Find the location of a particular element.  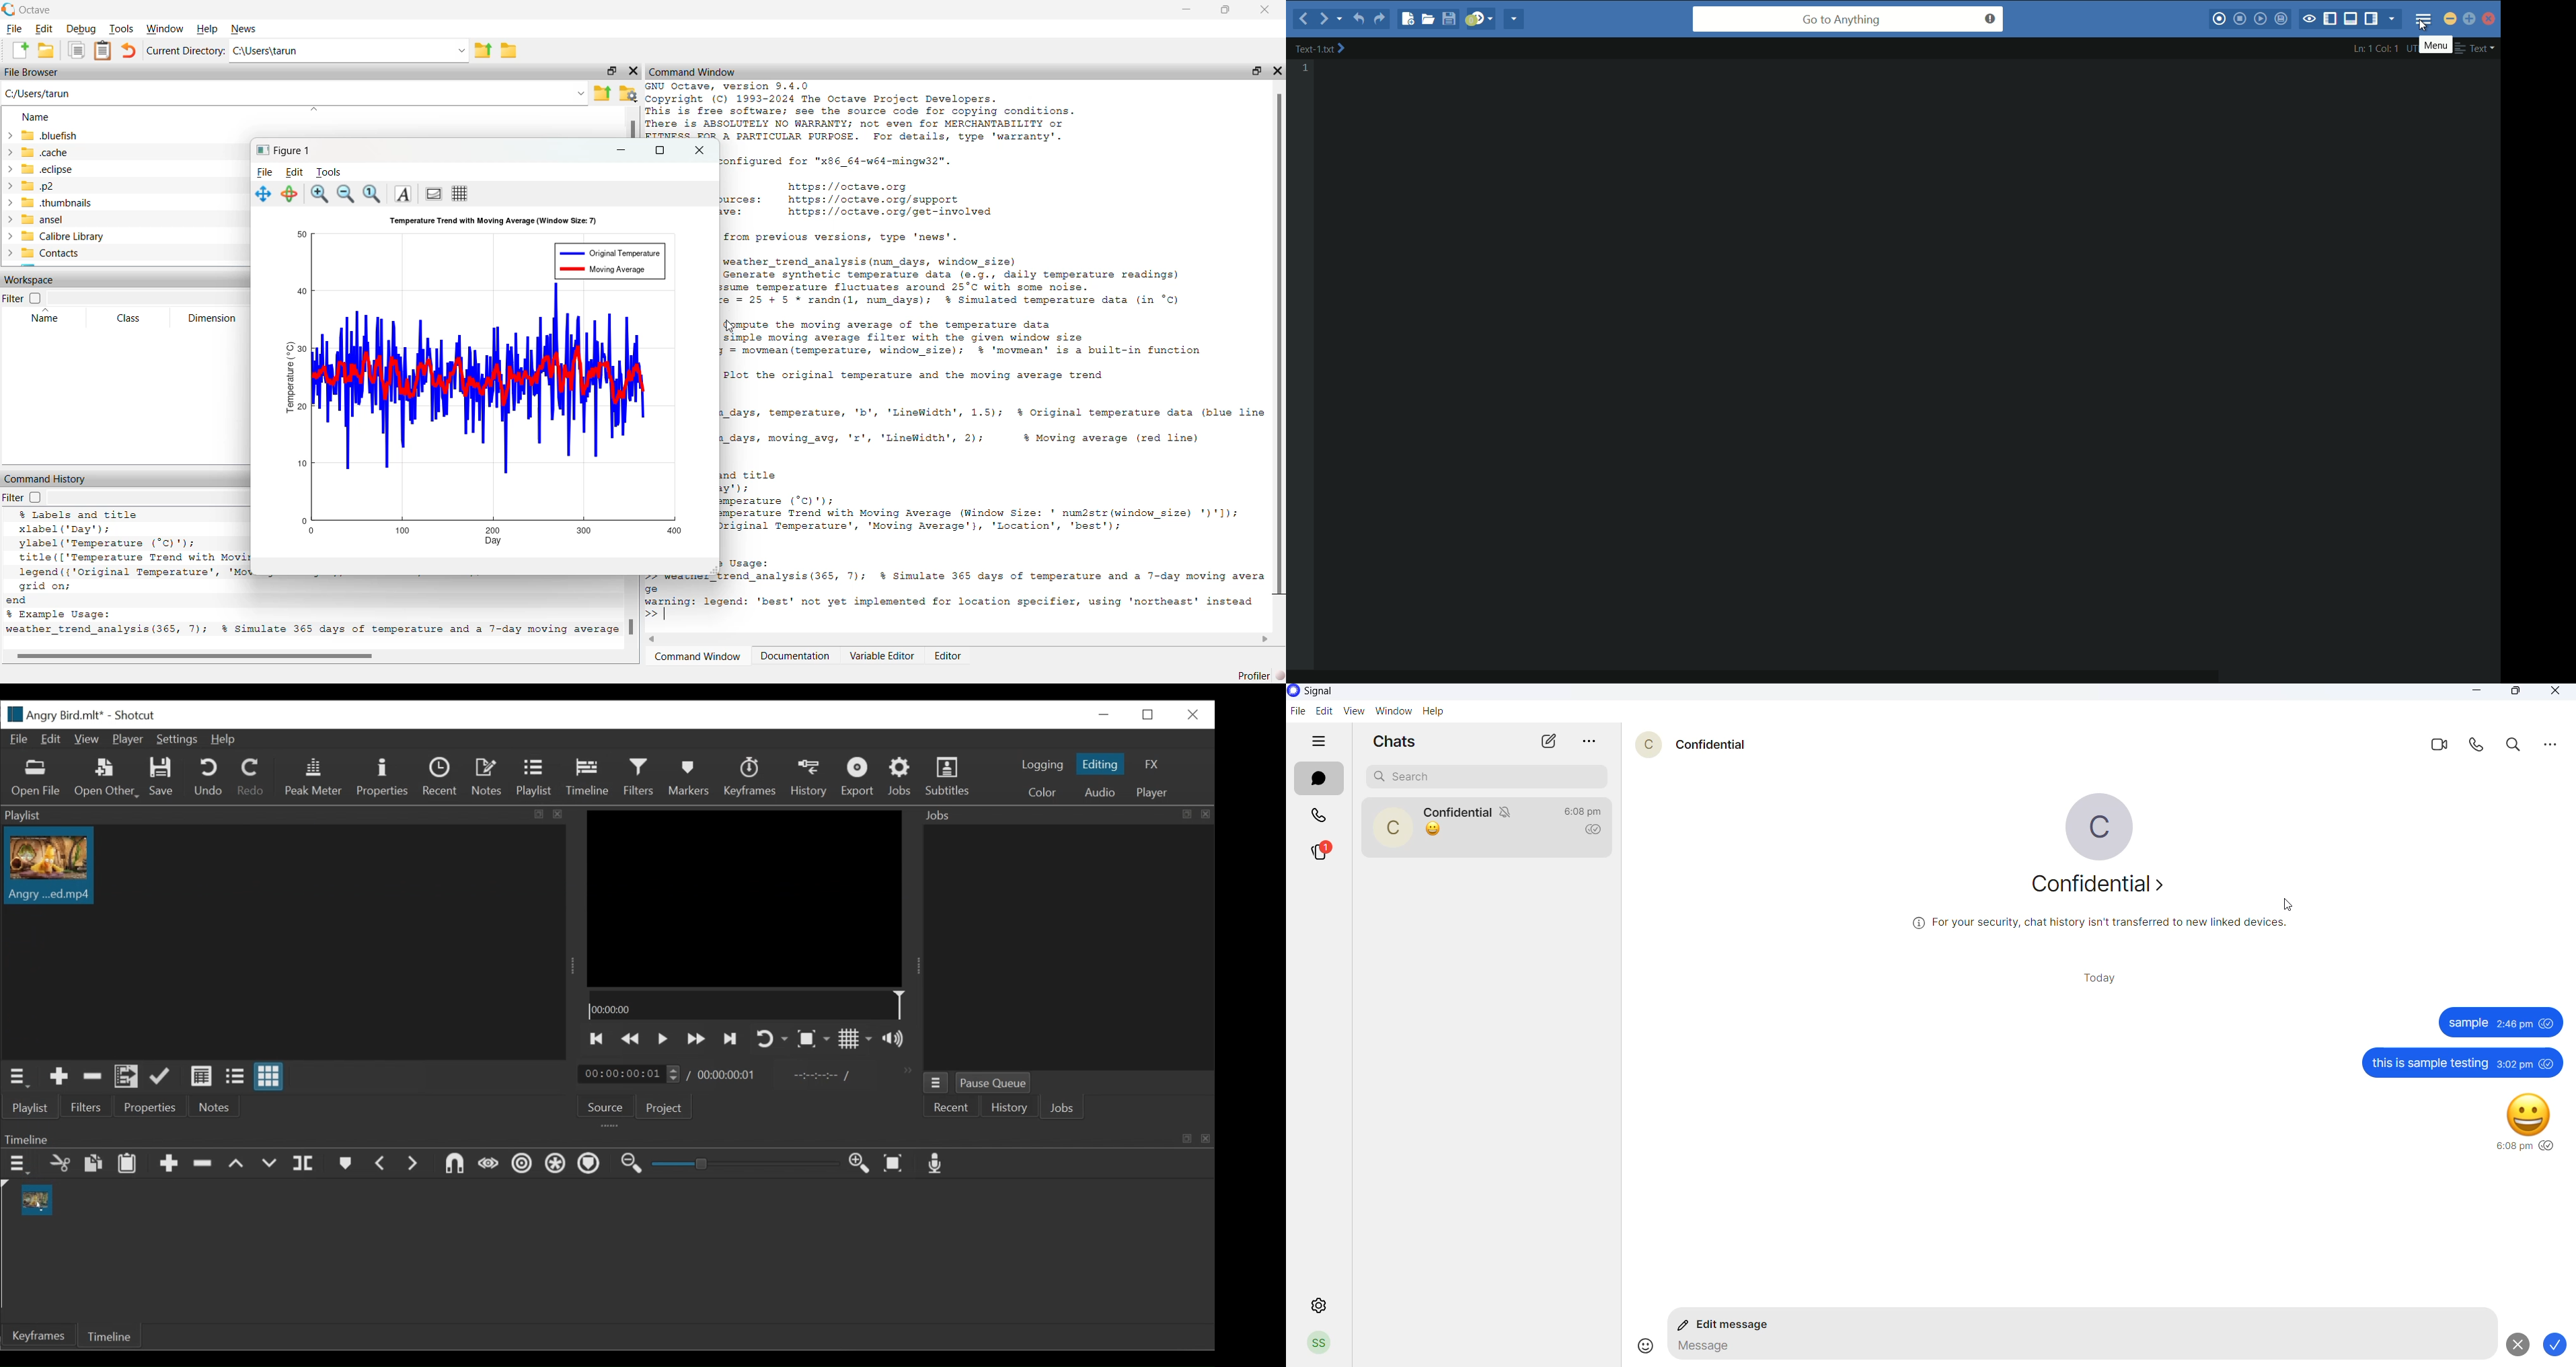

Folder settings is located at coordinates (628, 94).